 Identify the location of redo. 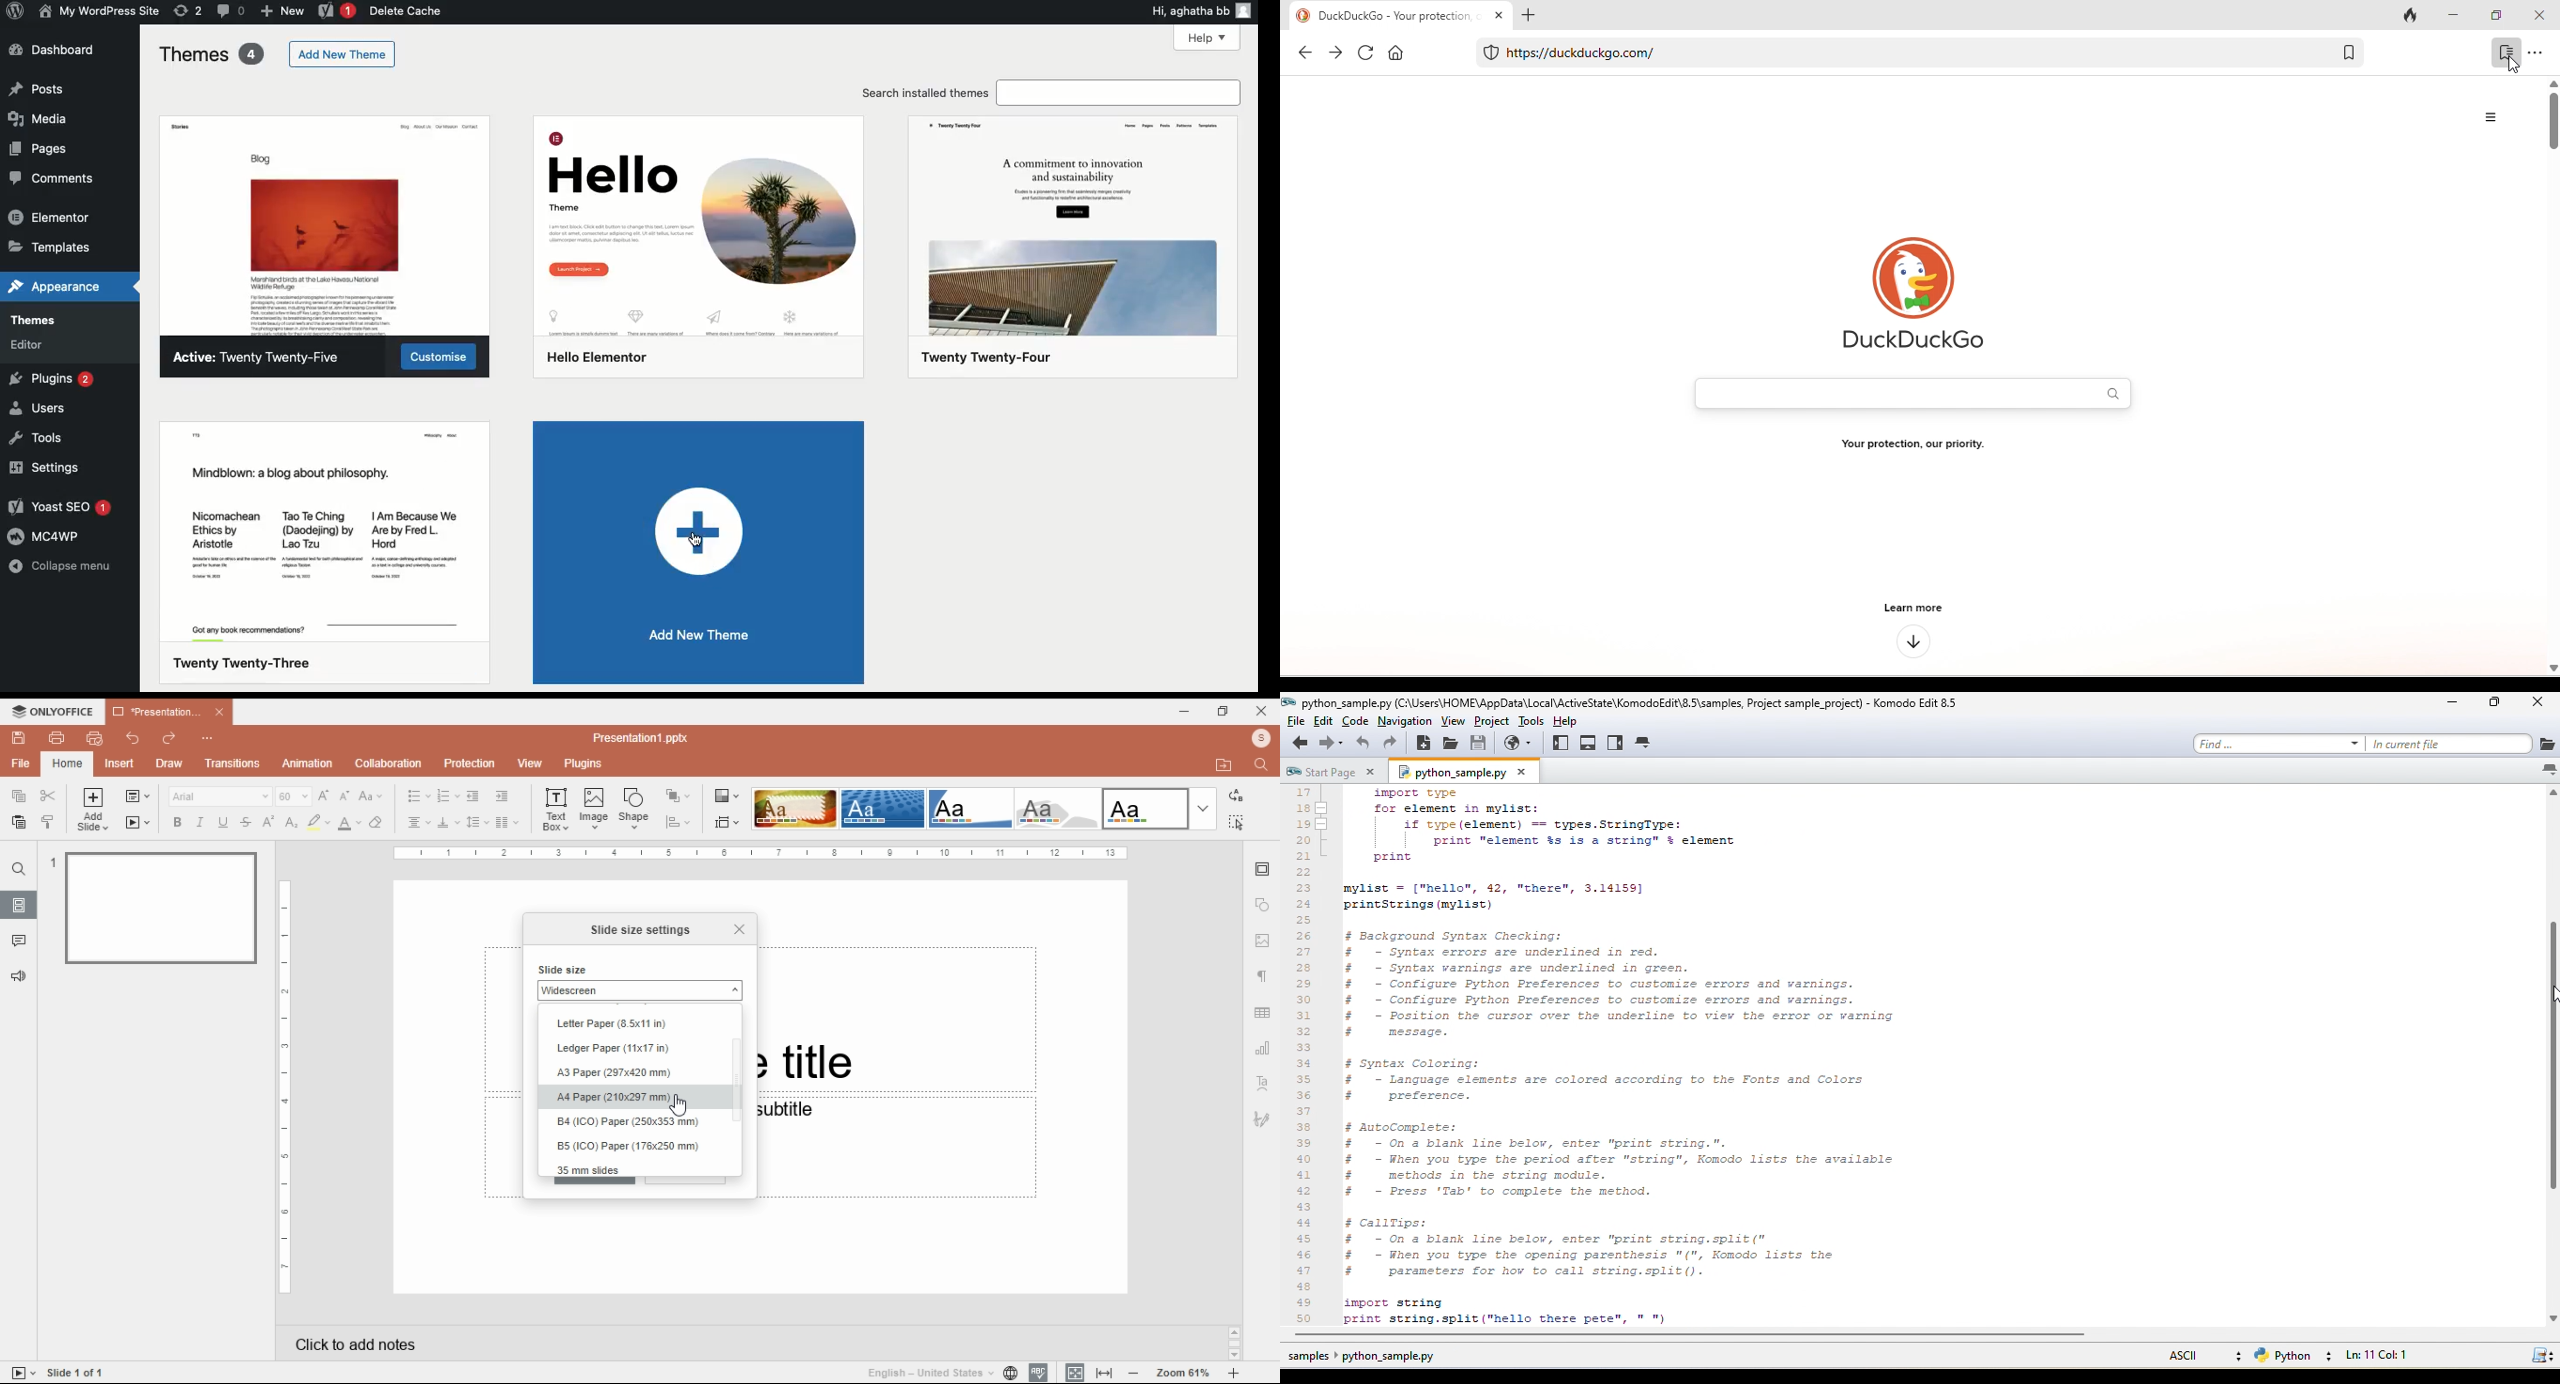
(1392, 744).